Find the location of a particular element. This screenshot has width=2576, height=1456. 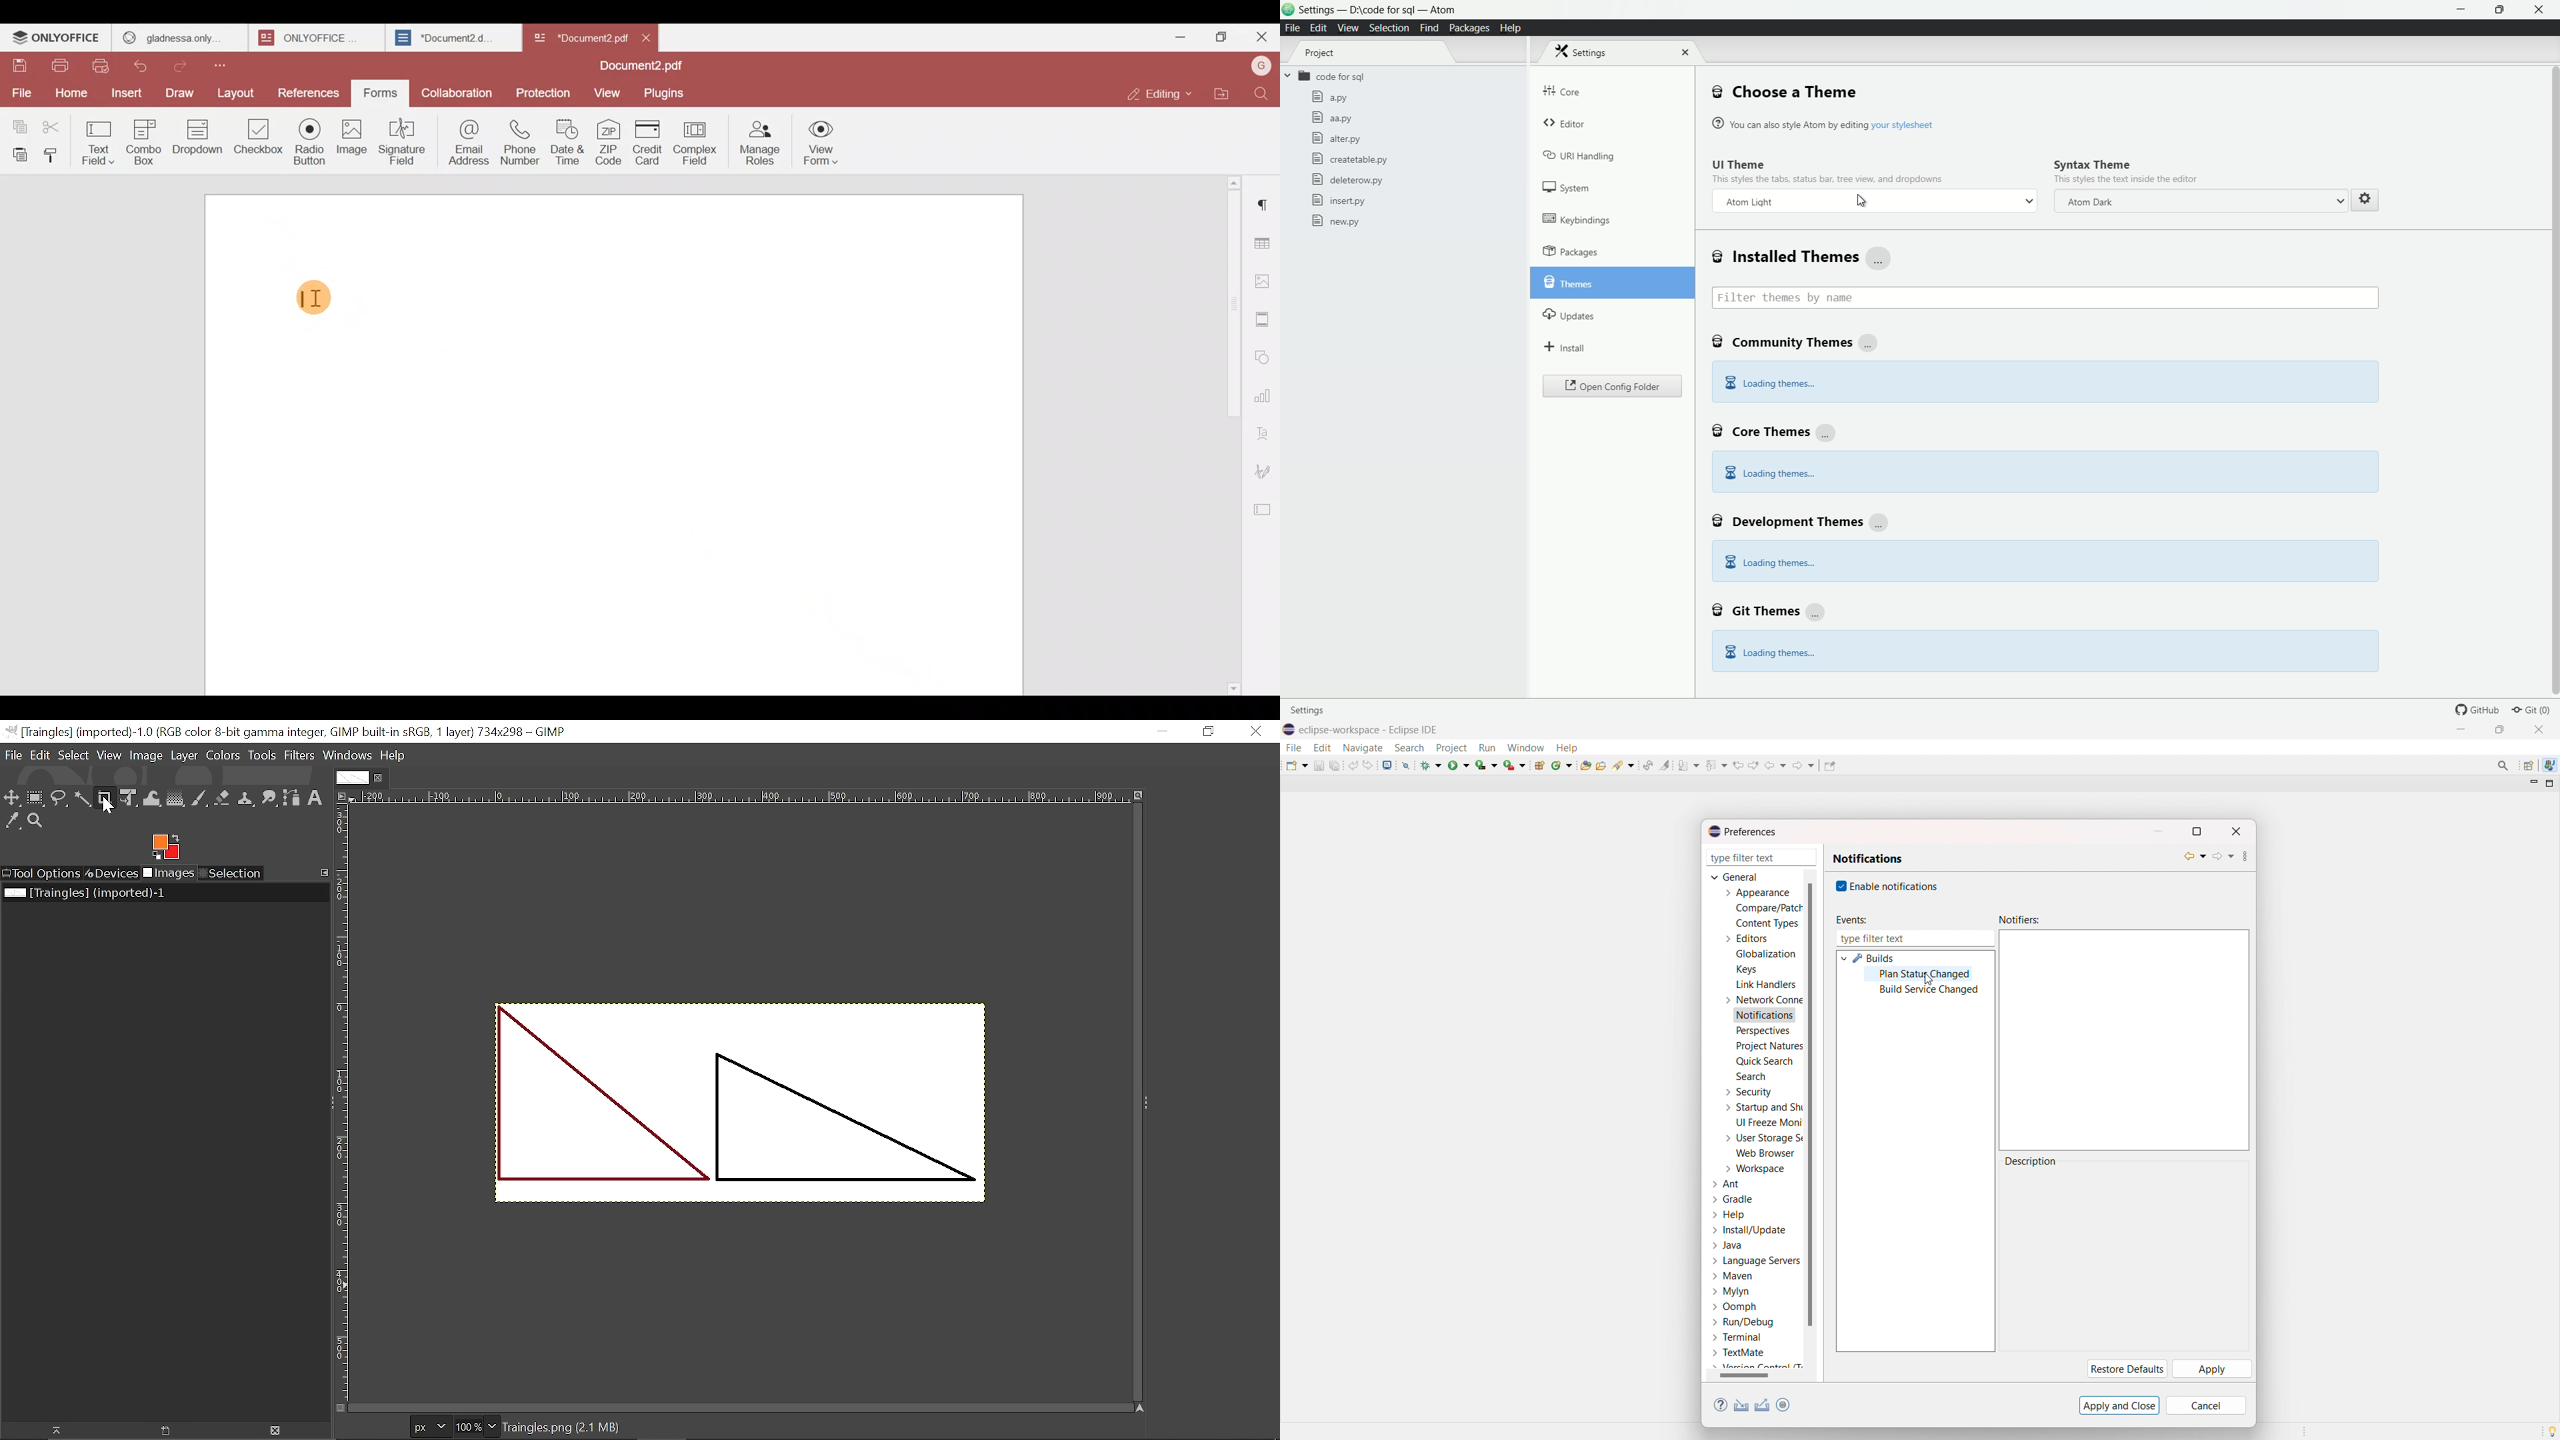

Header & footer settings is located at coordinates (1265, 323).